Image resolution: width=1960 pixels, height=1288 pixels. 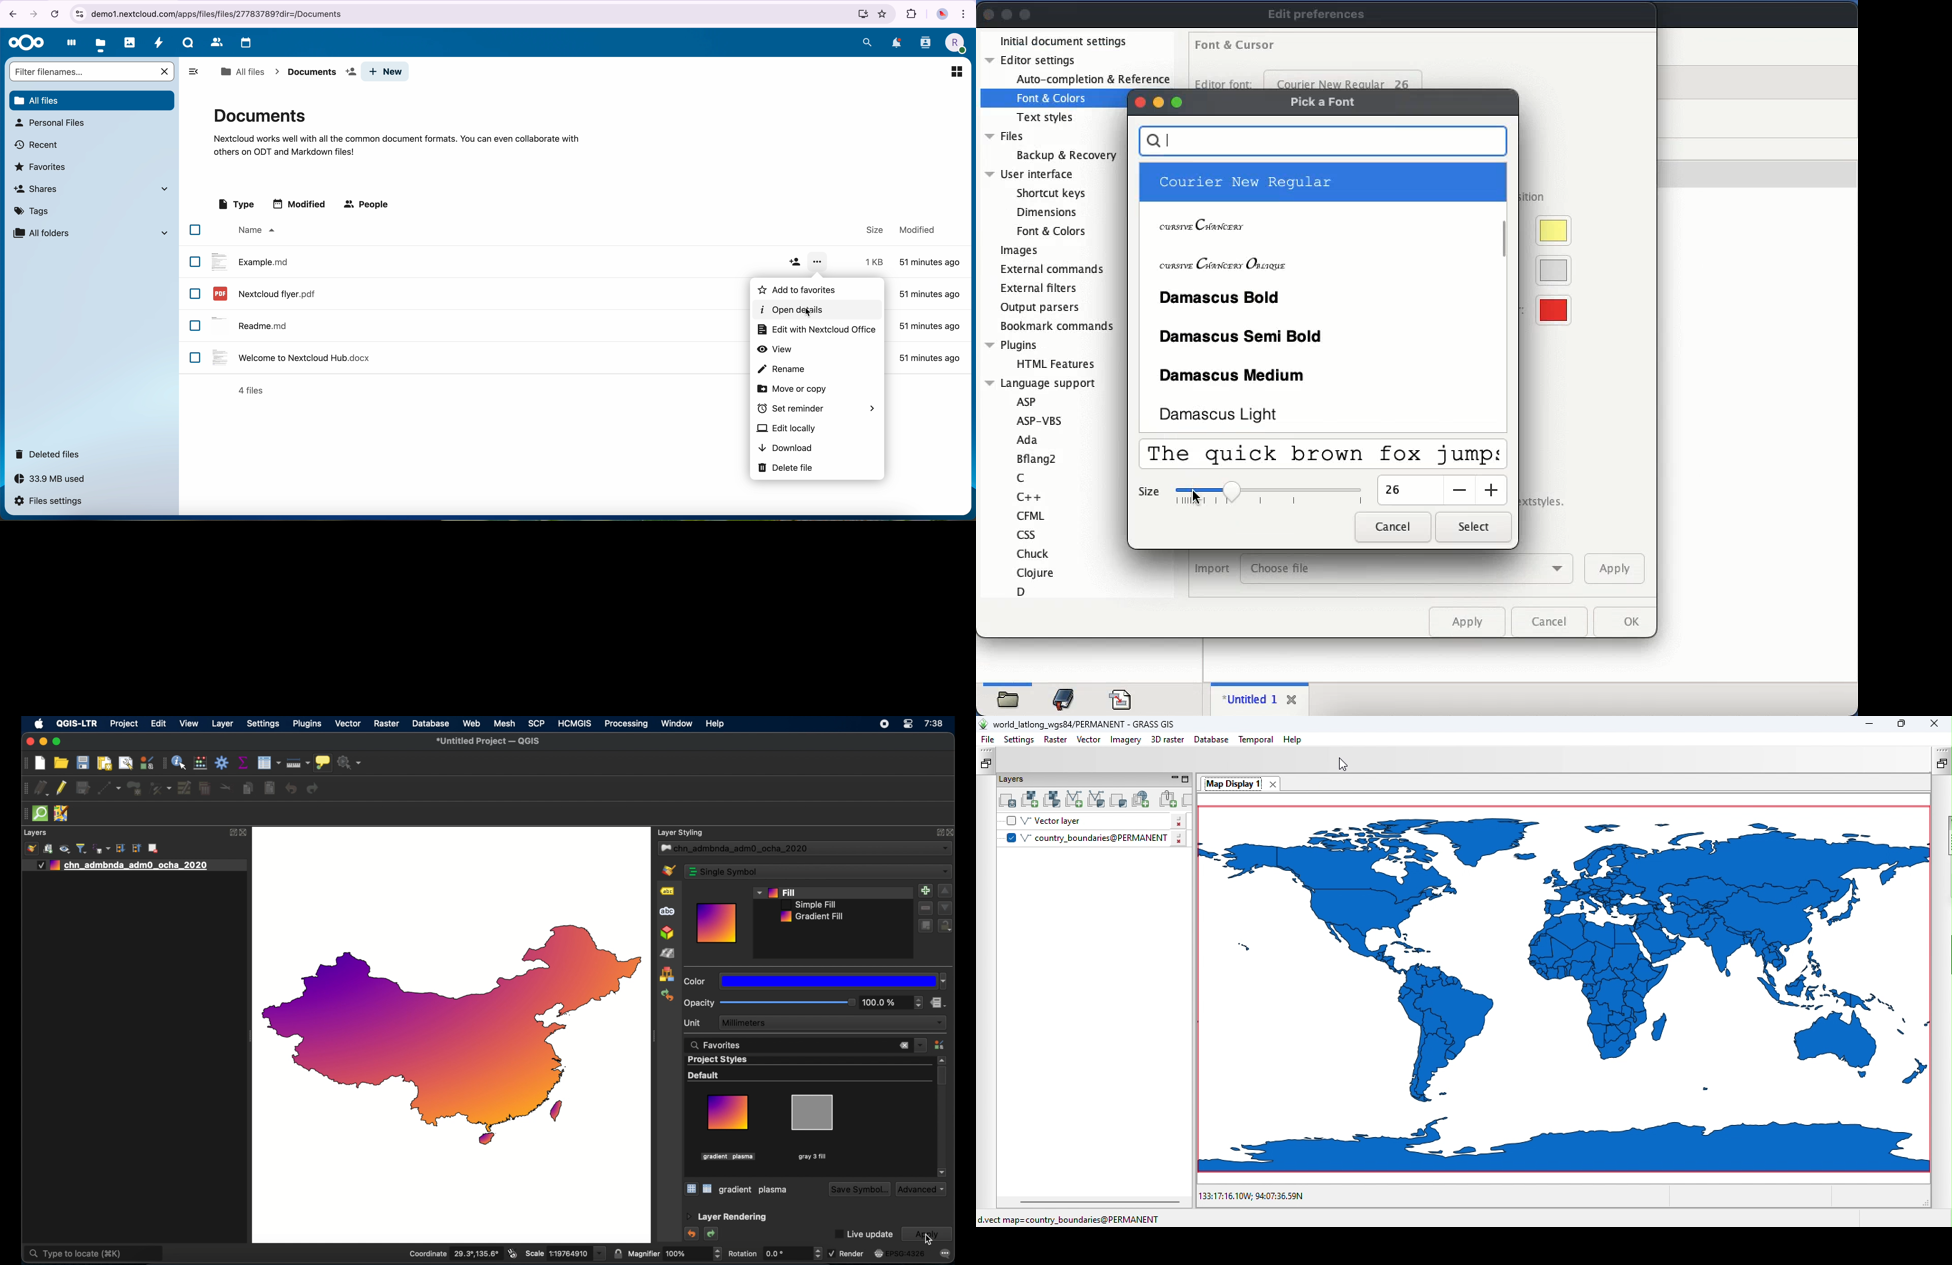 I want to click on toggle sidebar, so click(x=193, y=71).